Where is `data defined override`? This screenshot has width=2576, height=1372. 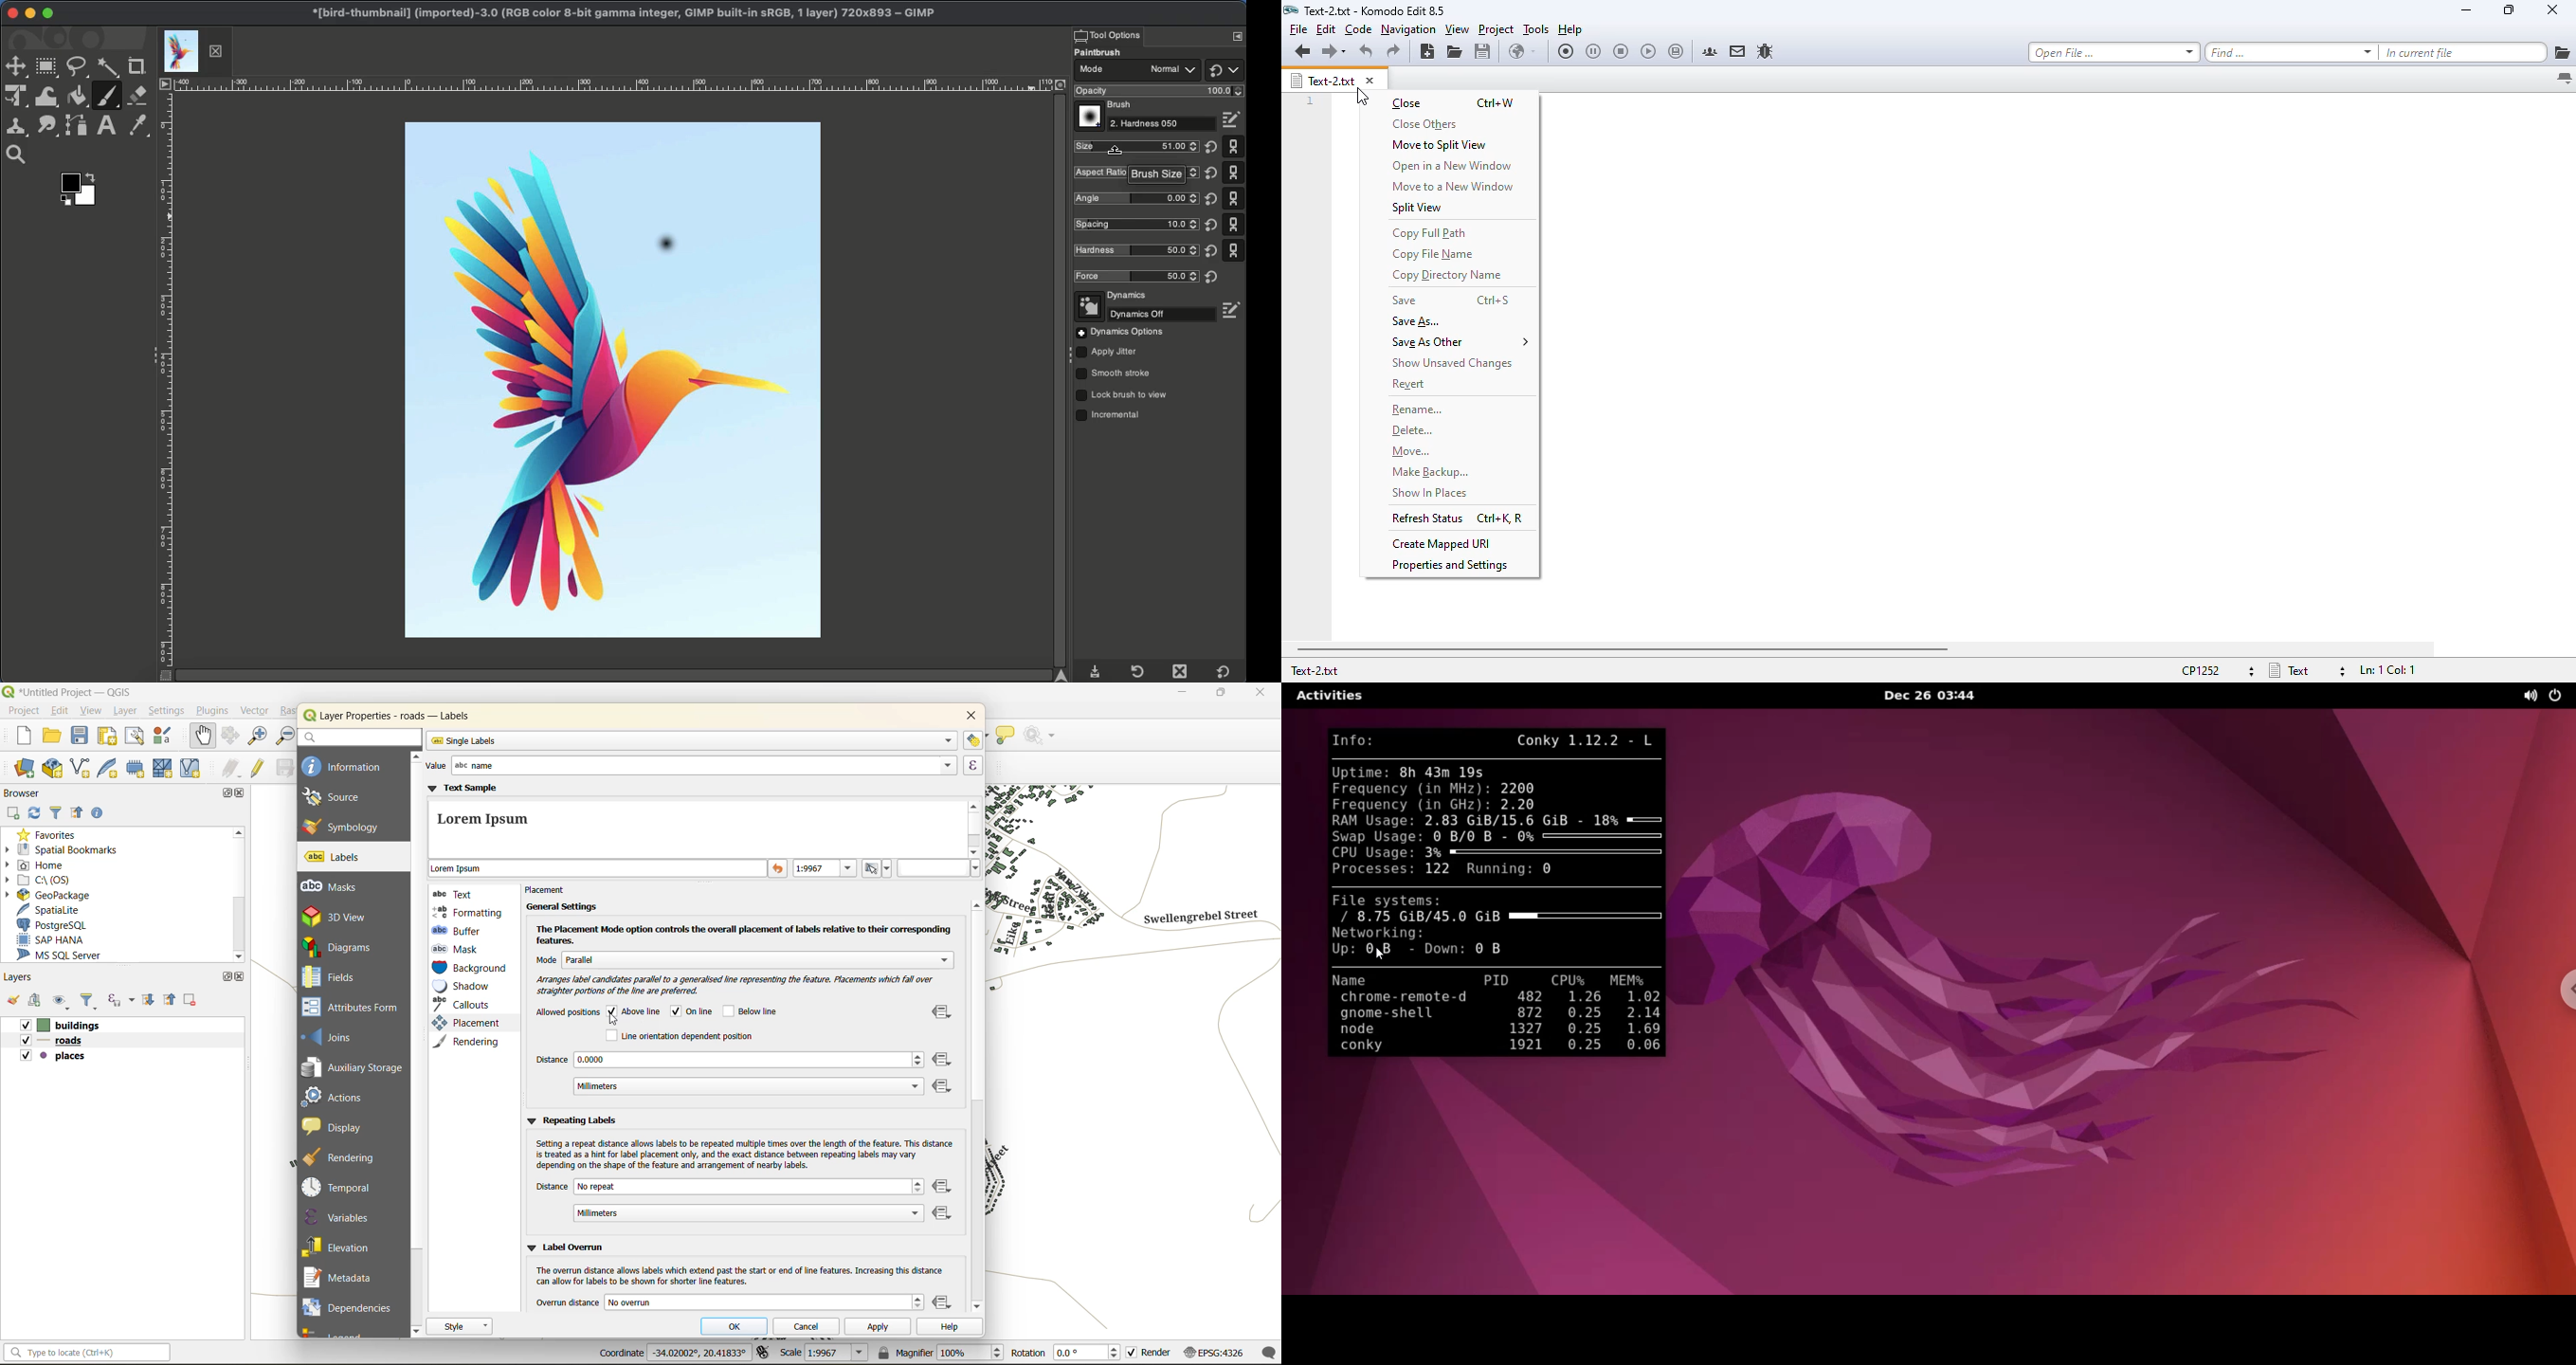 data defined override is located at coordinates (944, 1201).